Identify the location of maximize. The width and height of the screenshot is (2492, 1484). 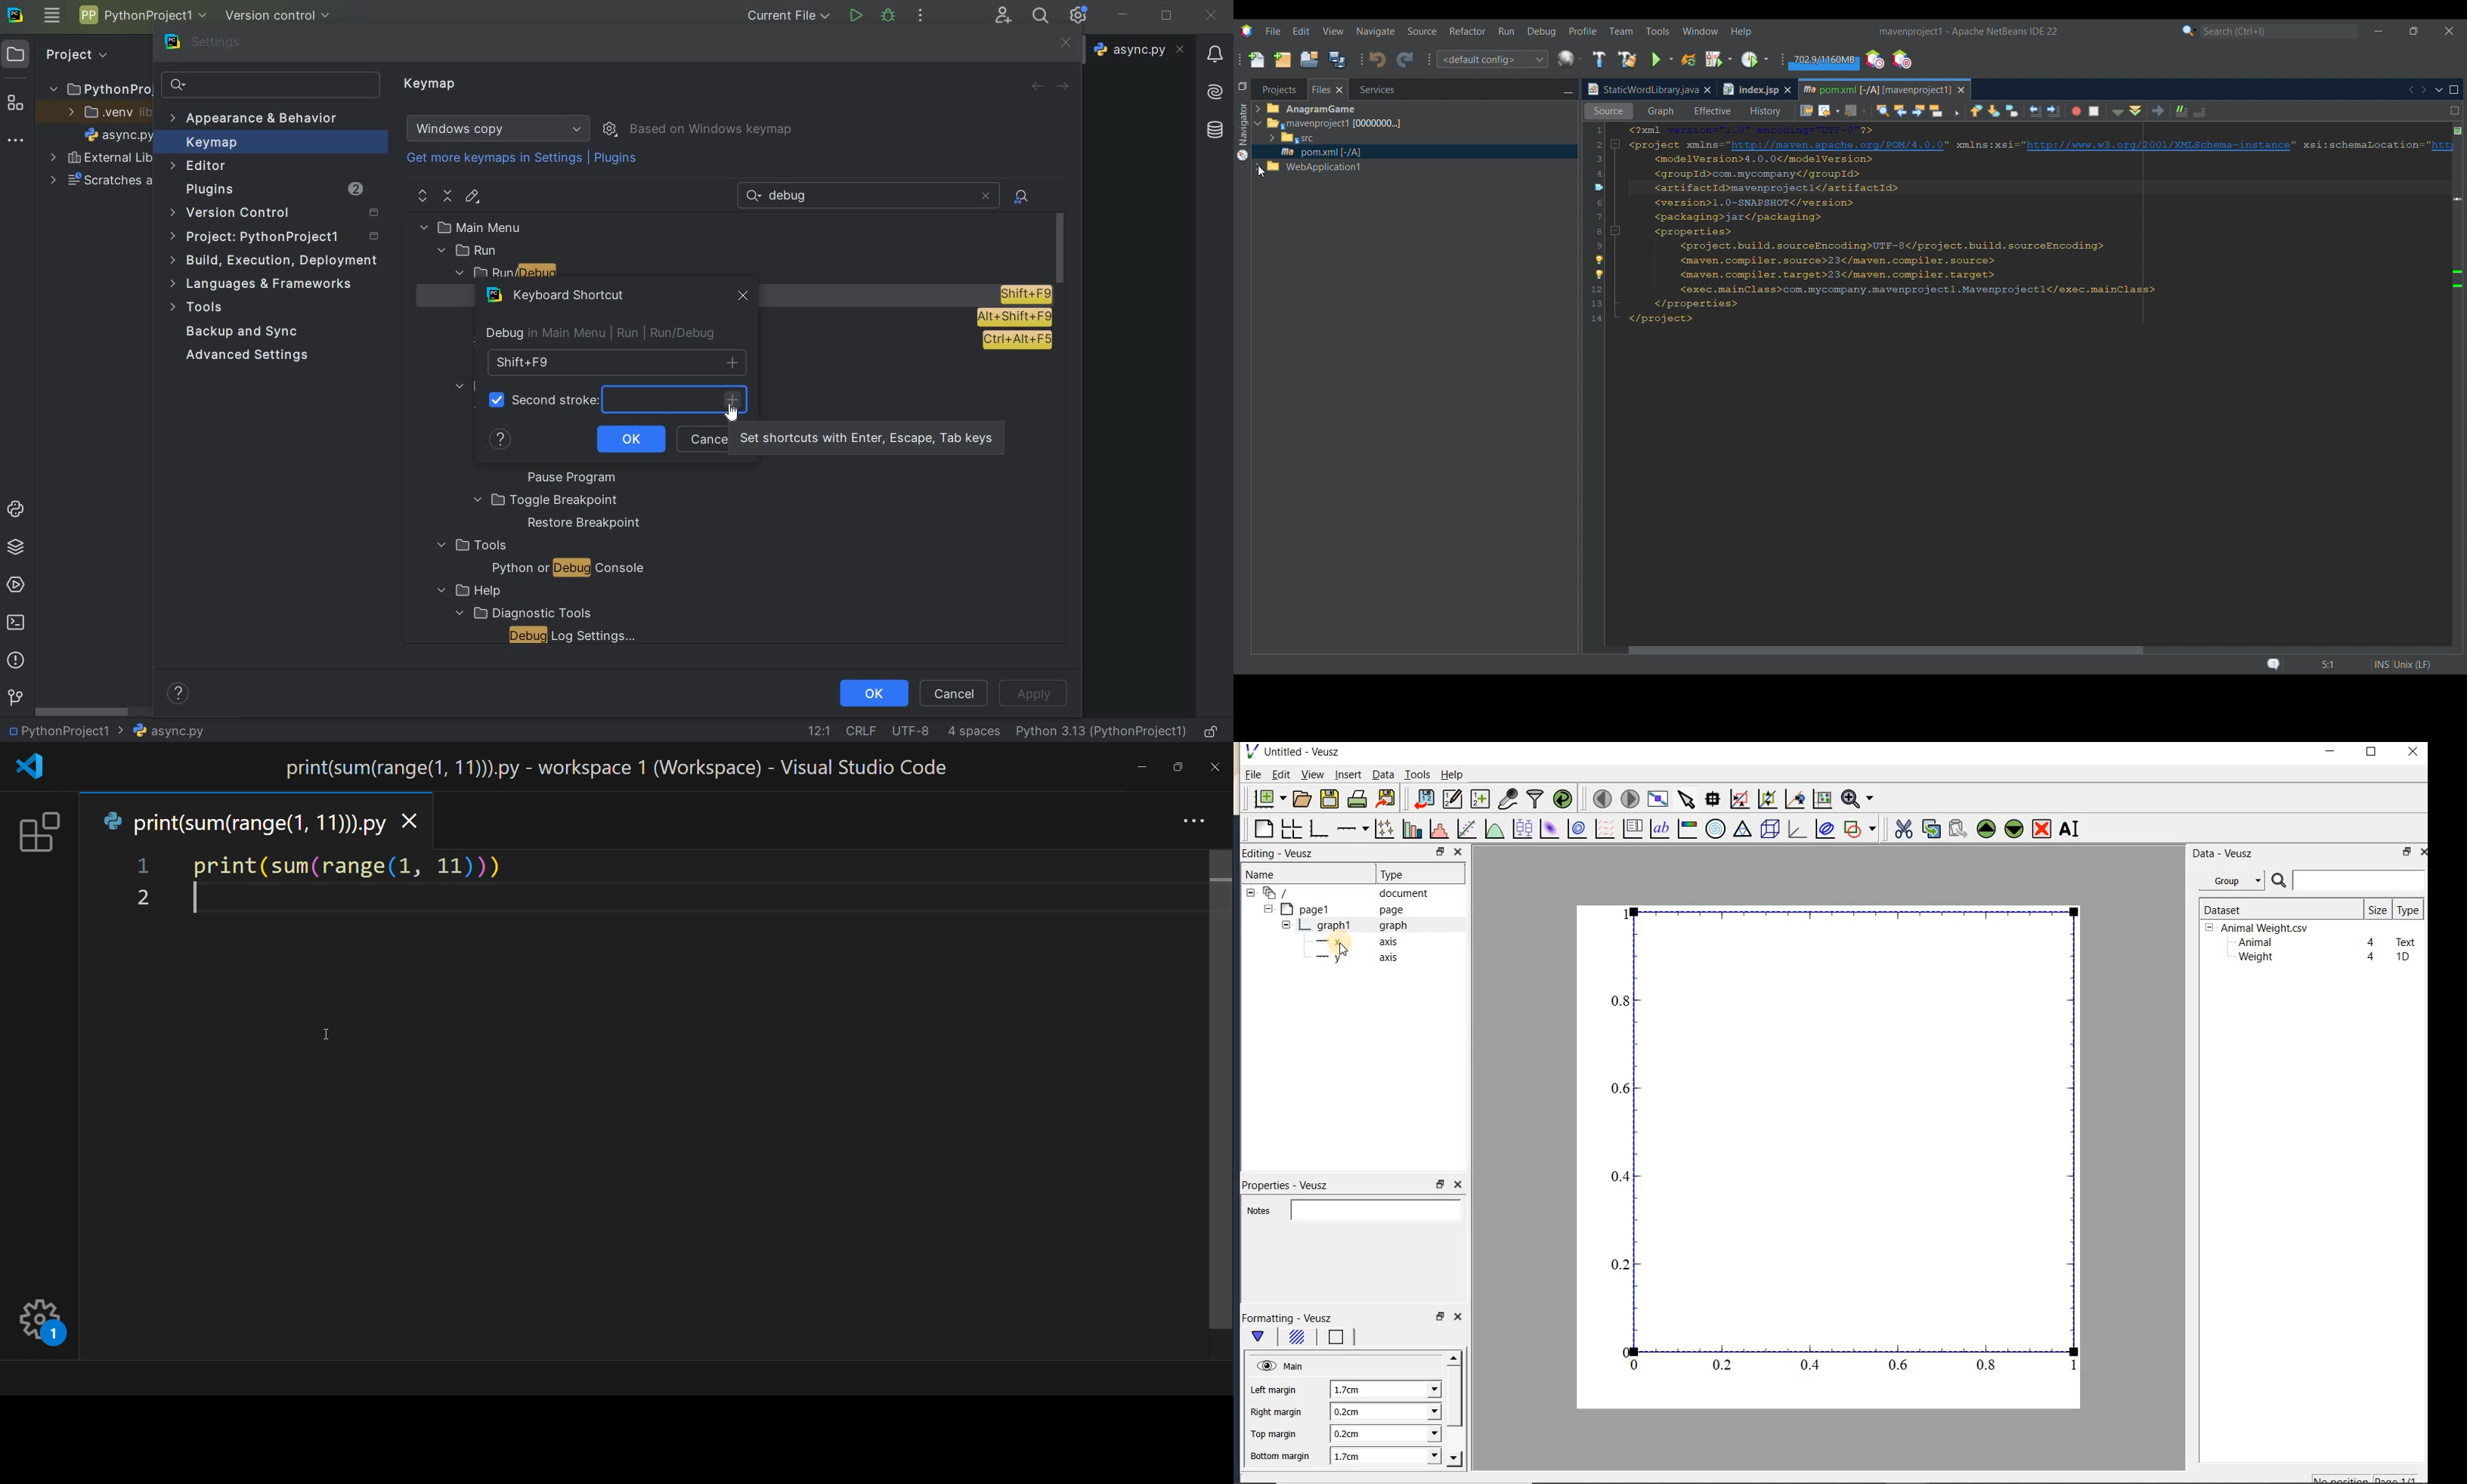
(1178, 765).